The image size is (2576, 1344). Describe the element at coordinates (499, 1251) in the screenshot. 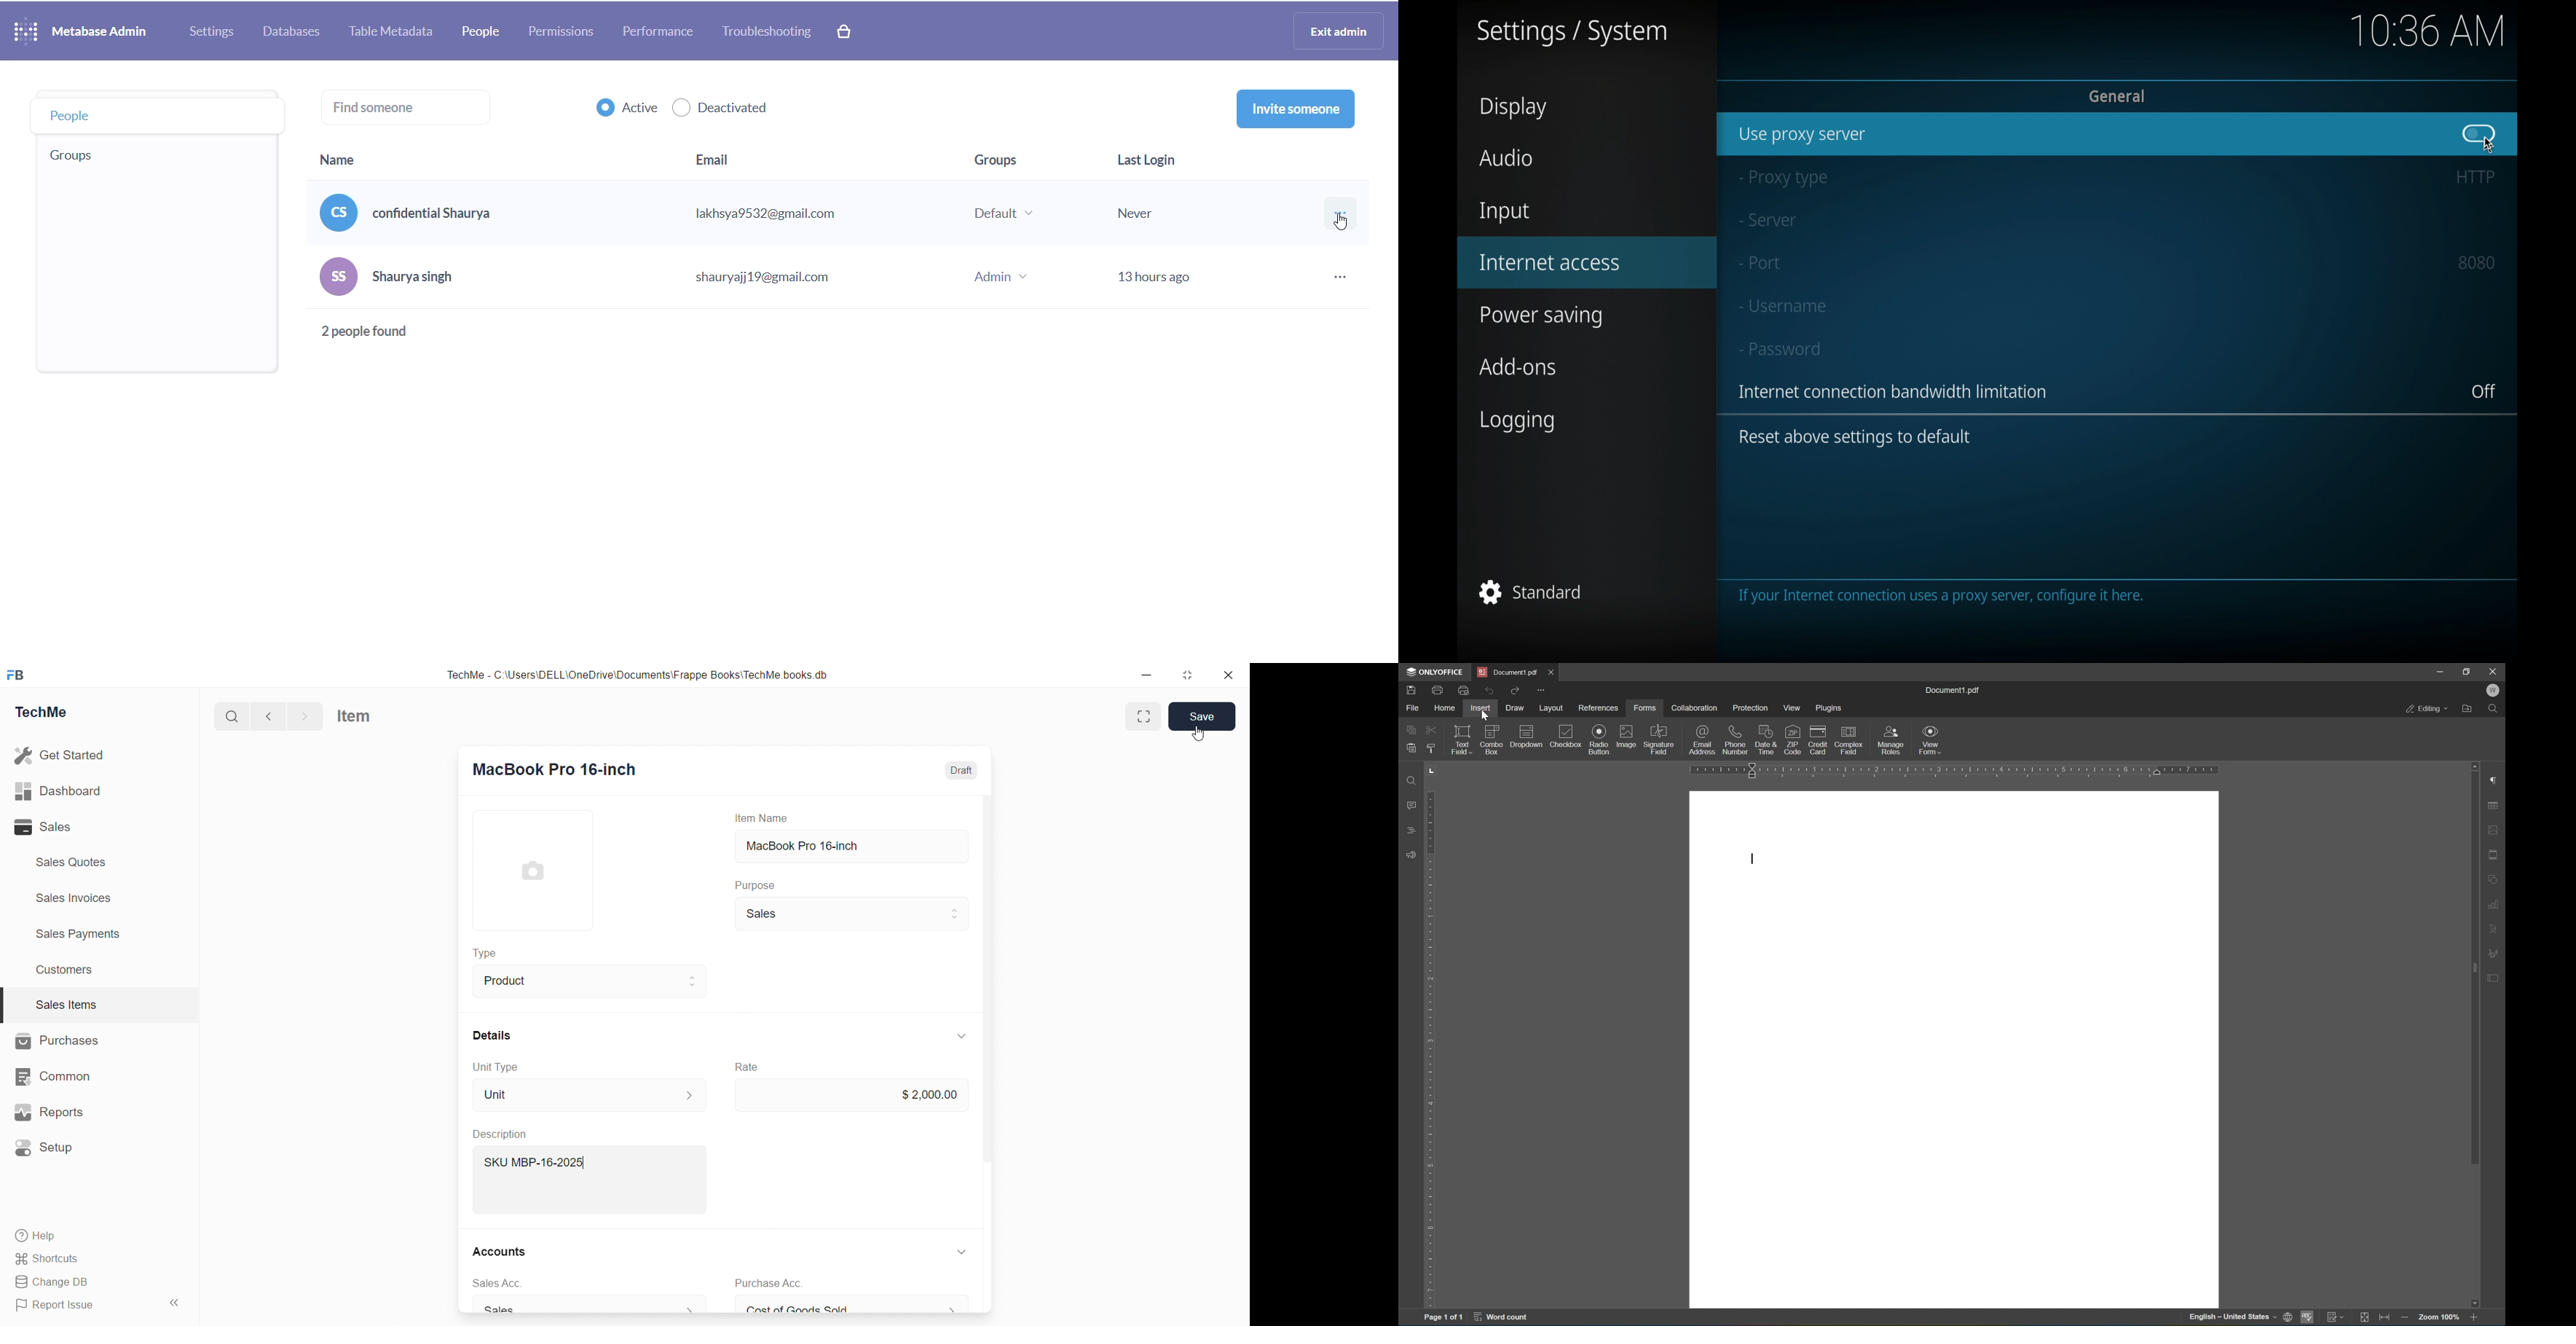

I see `Accounts` at that location.